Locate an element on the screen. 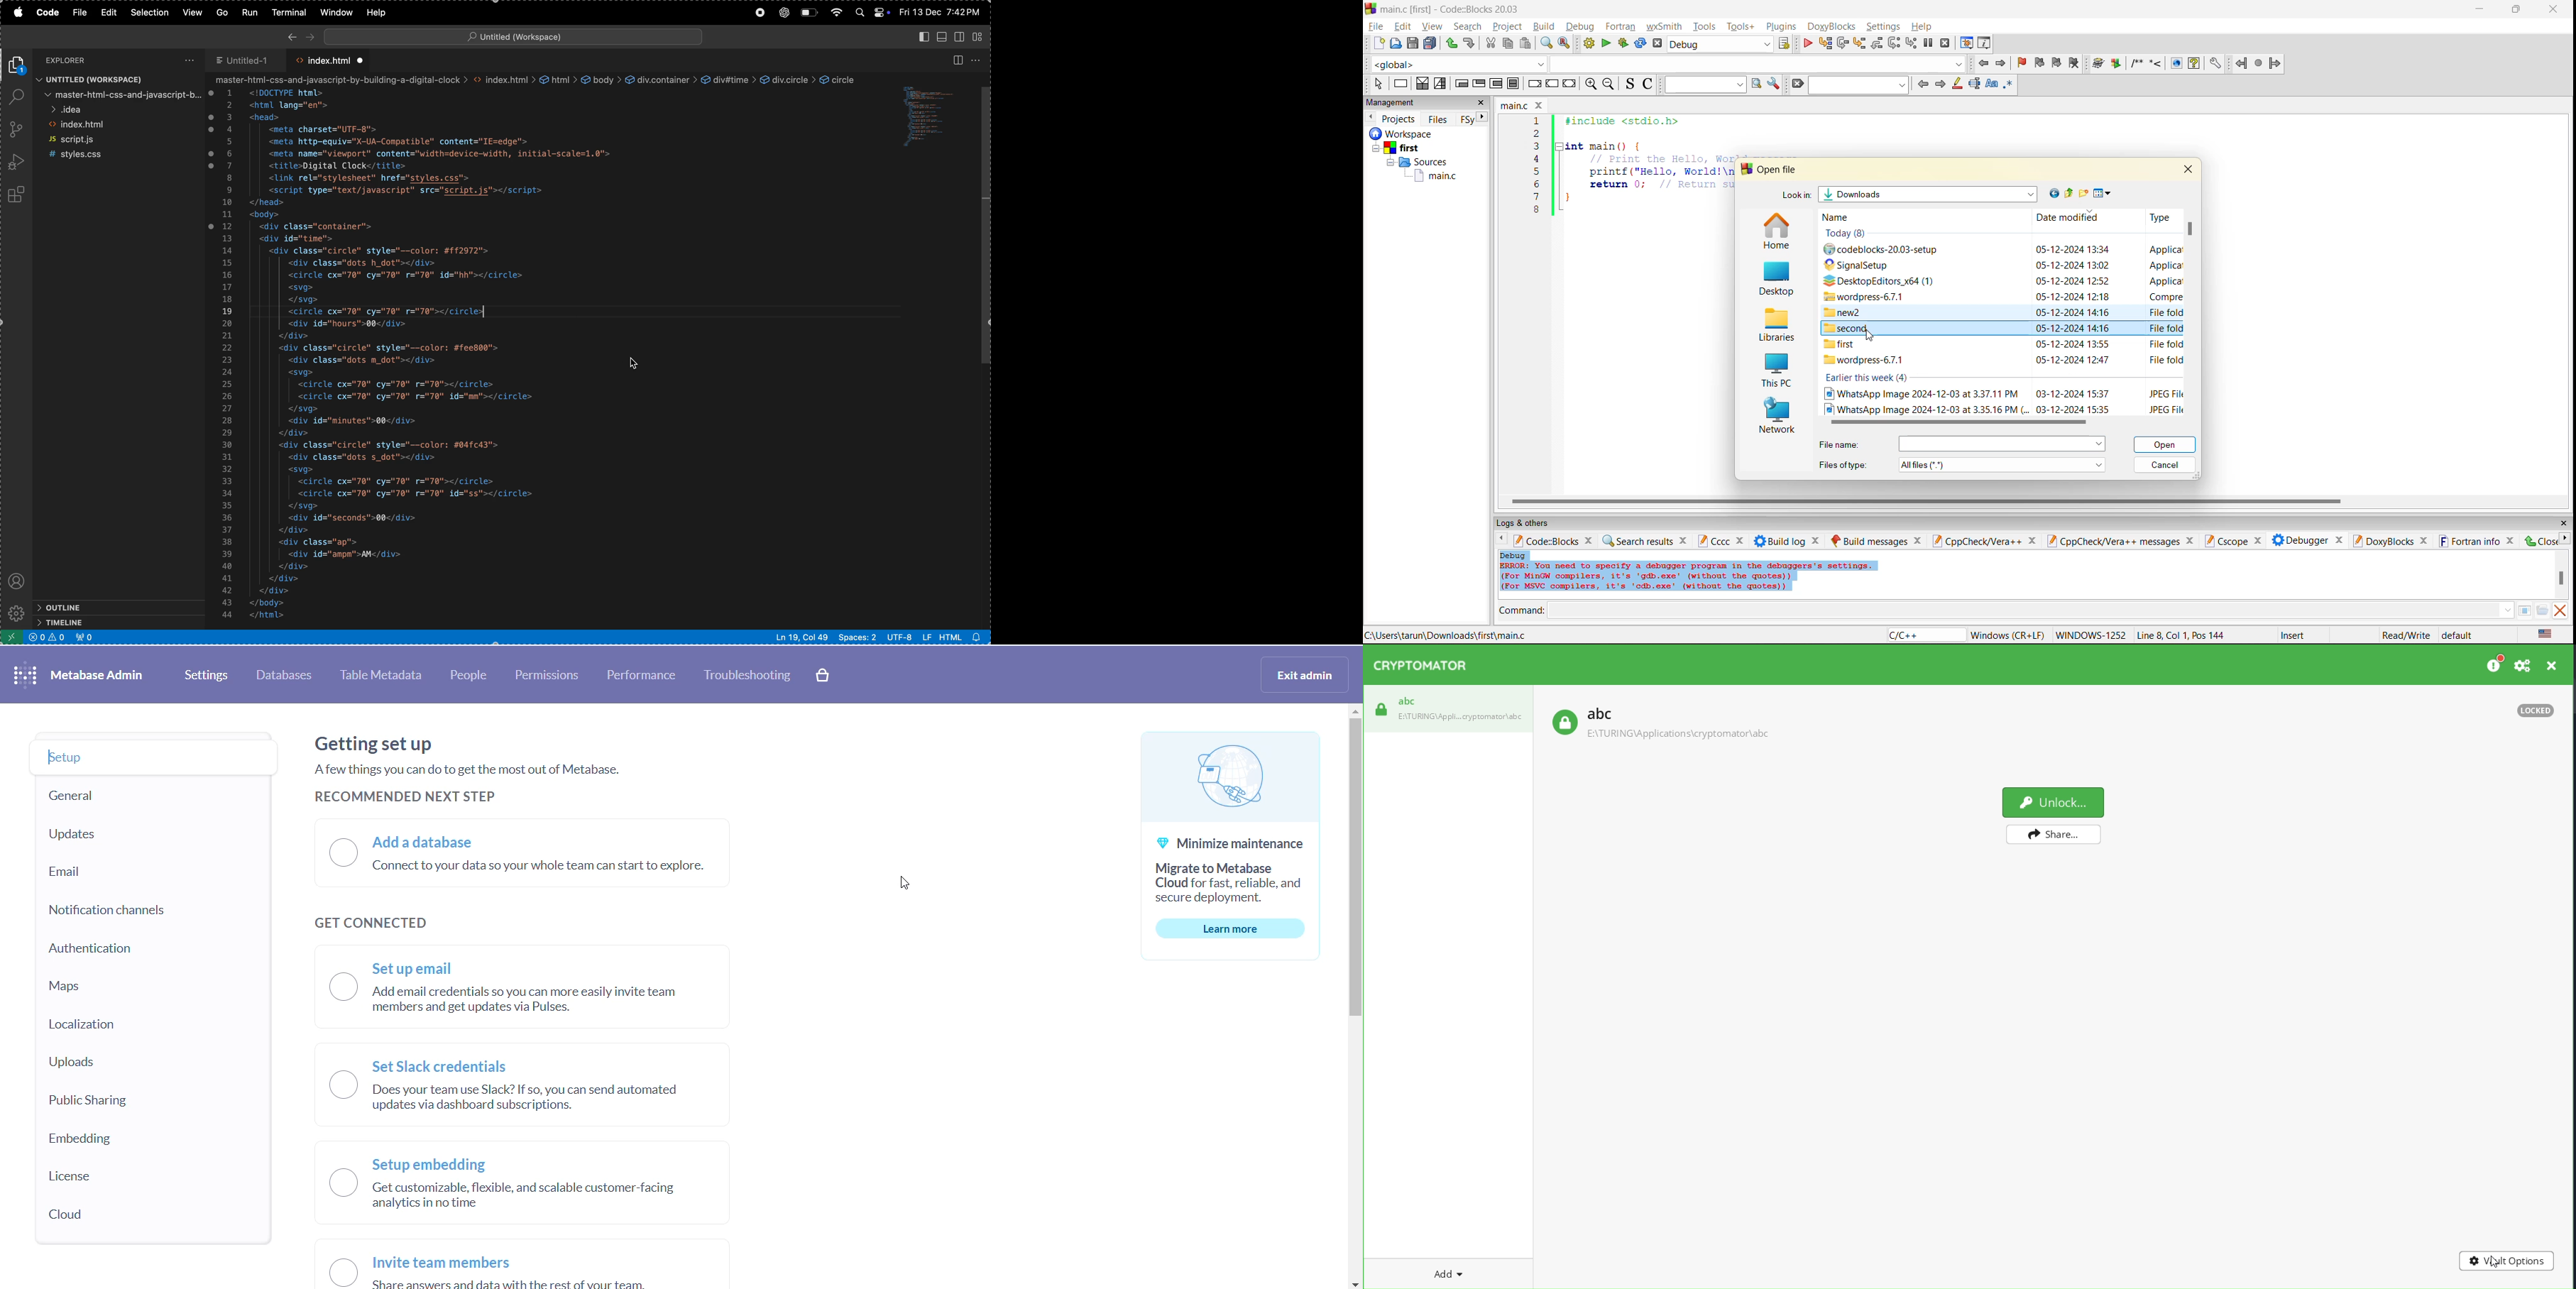  Set Slack credentials
Does your team use Slack? If so, you can send automated
updates via dashboard subscriptions. is located at coordinates (548, 1088).